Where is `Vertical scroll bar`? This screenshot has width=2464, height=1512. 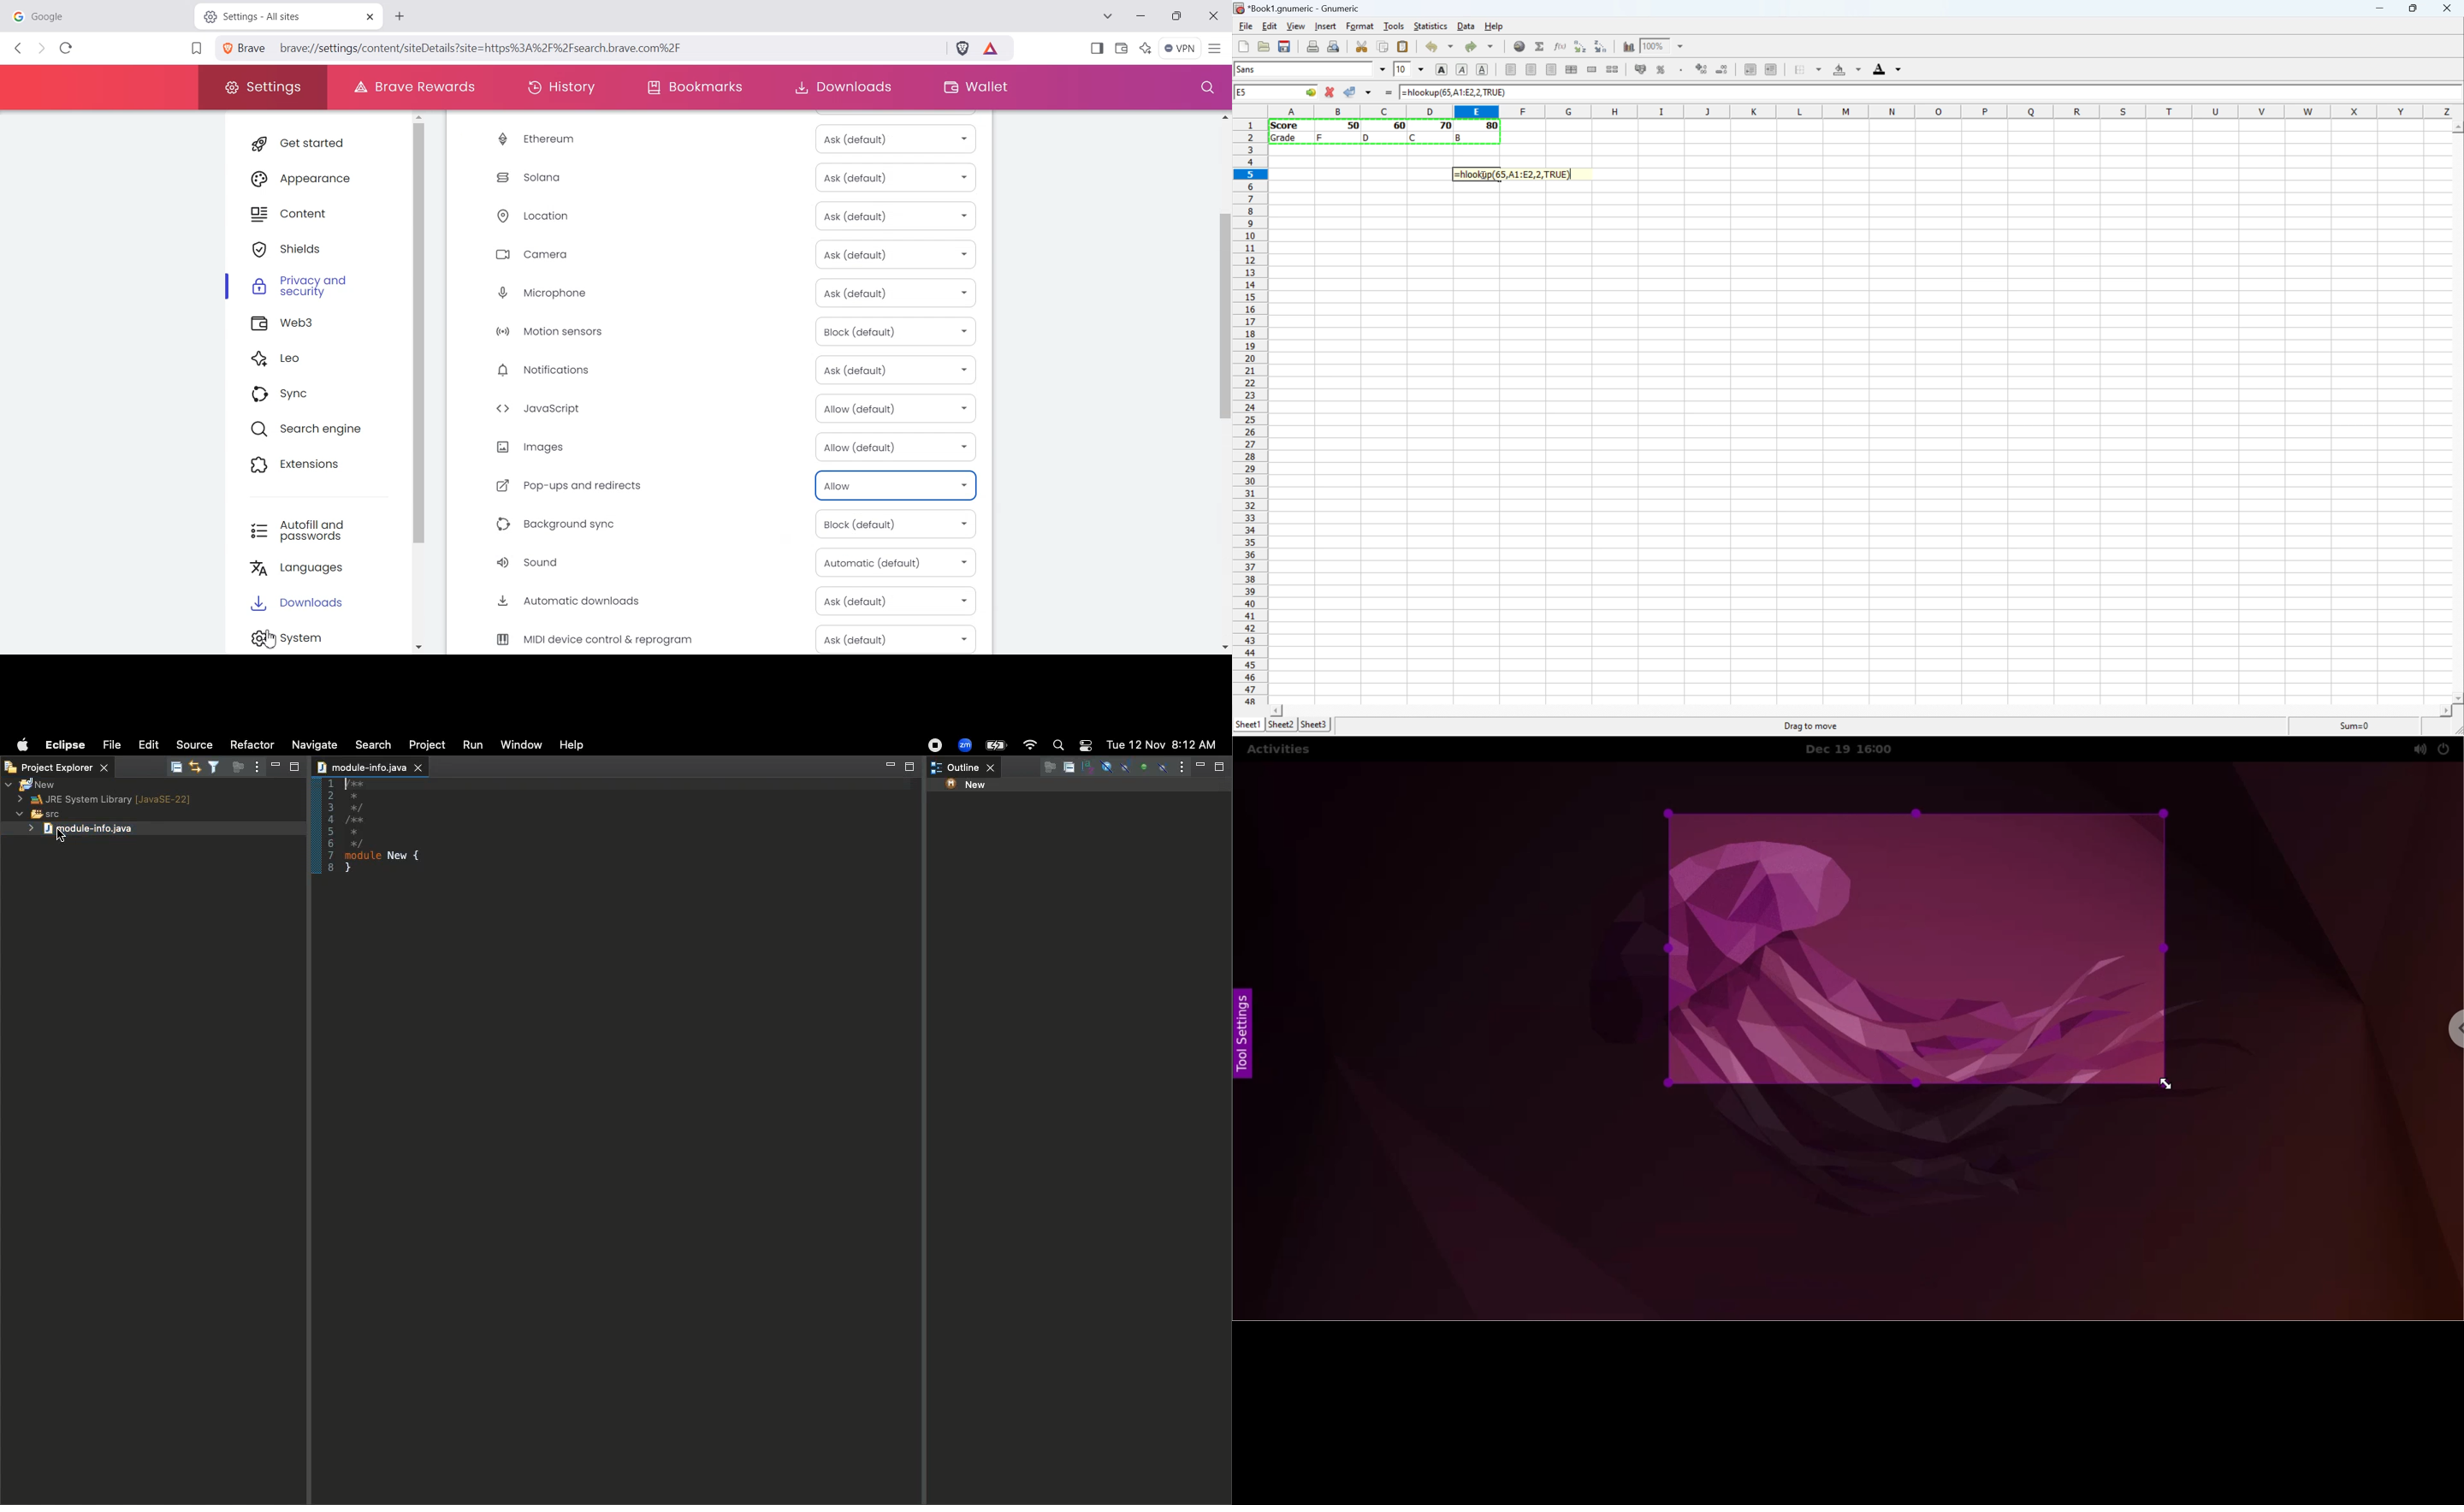 Vertical scroll bar is located at coordinates (427, 382).